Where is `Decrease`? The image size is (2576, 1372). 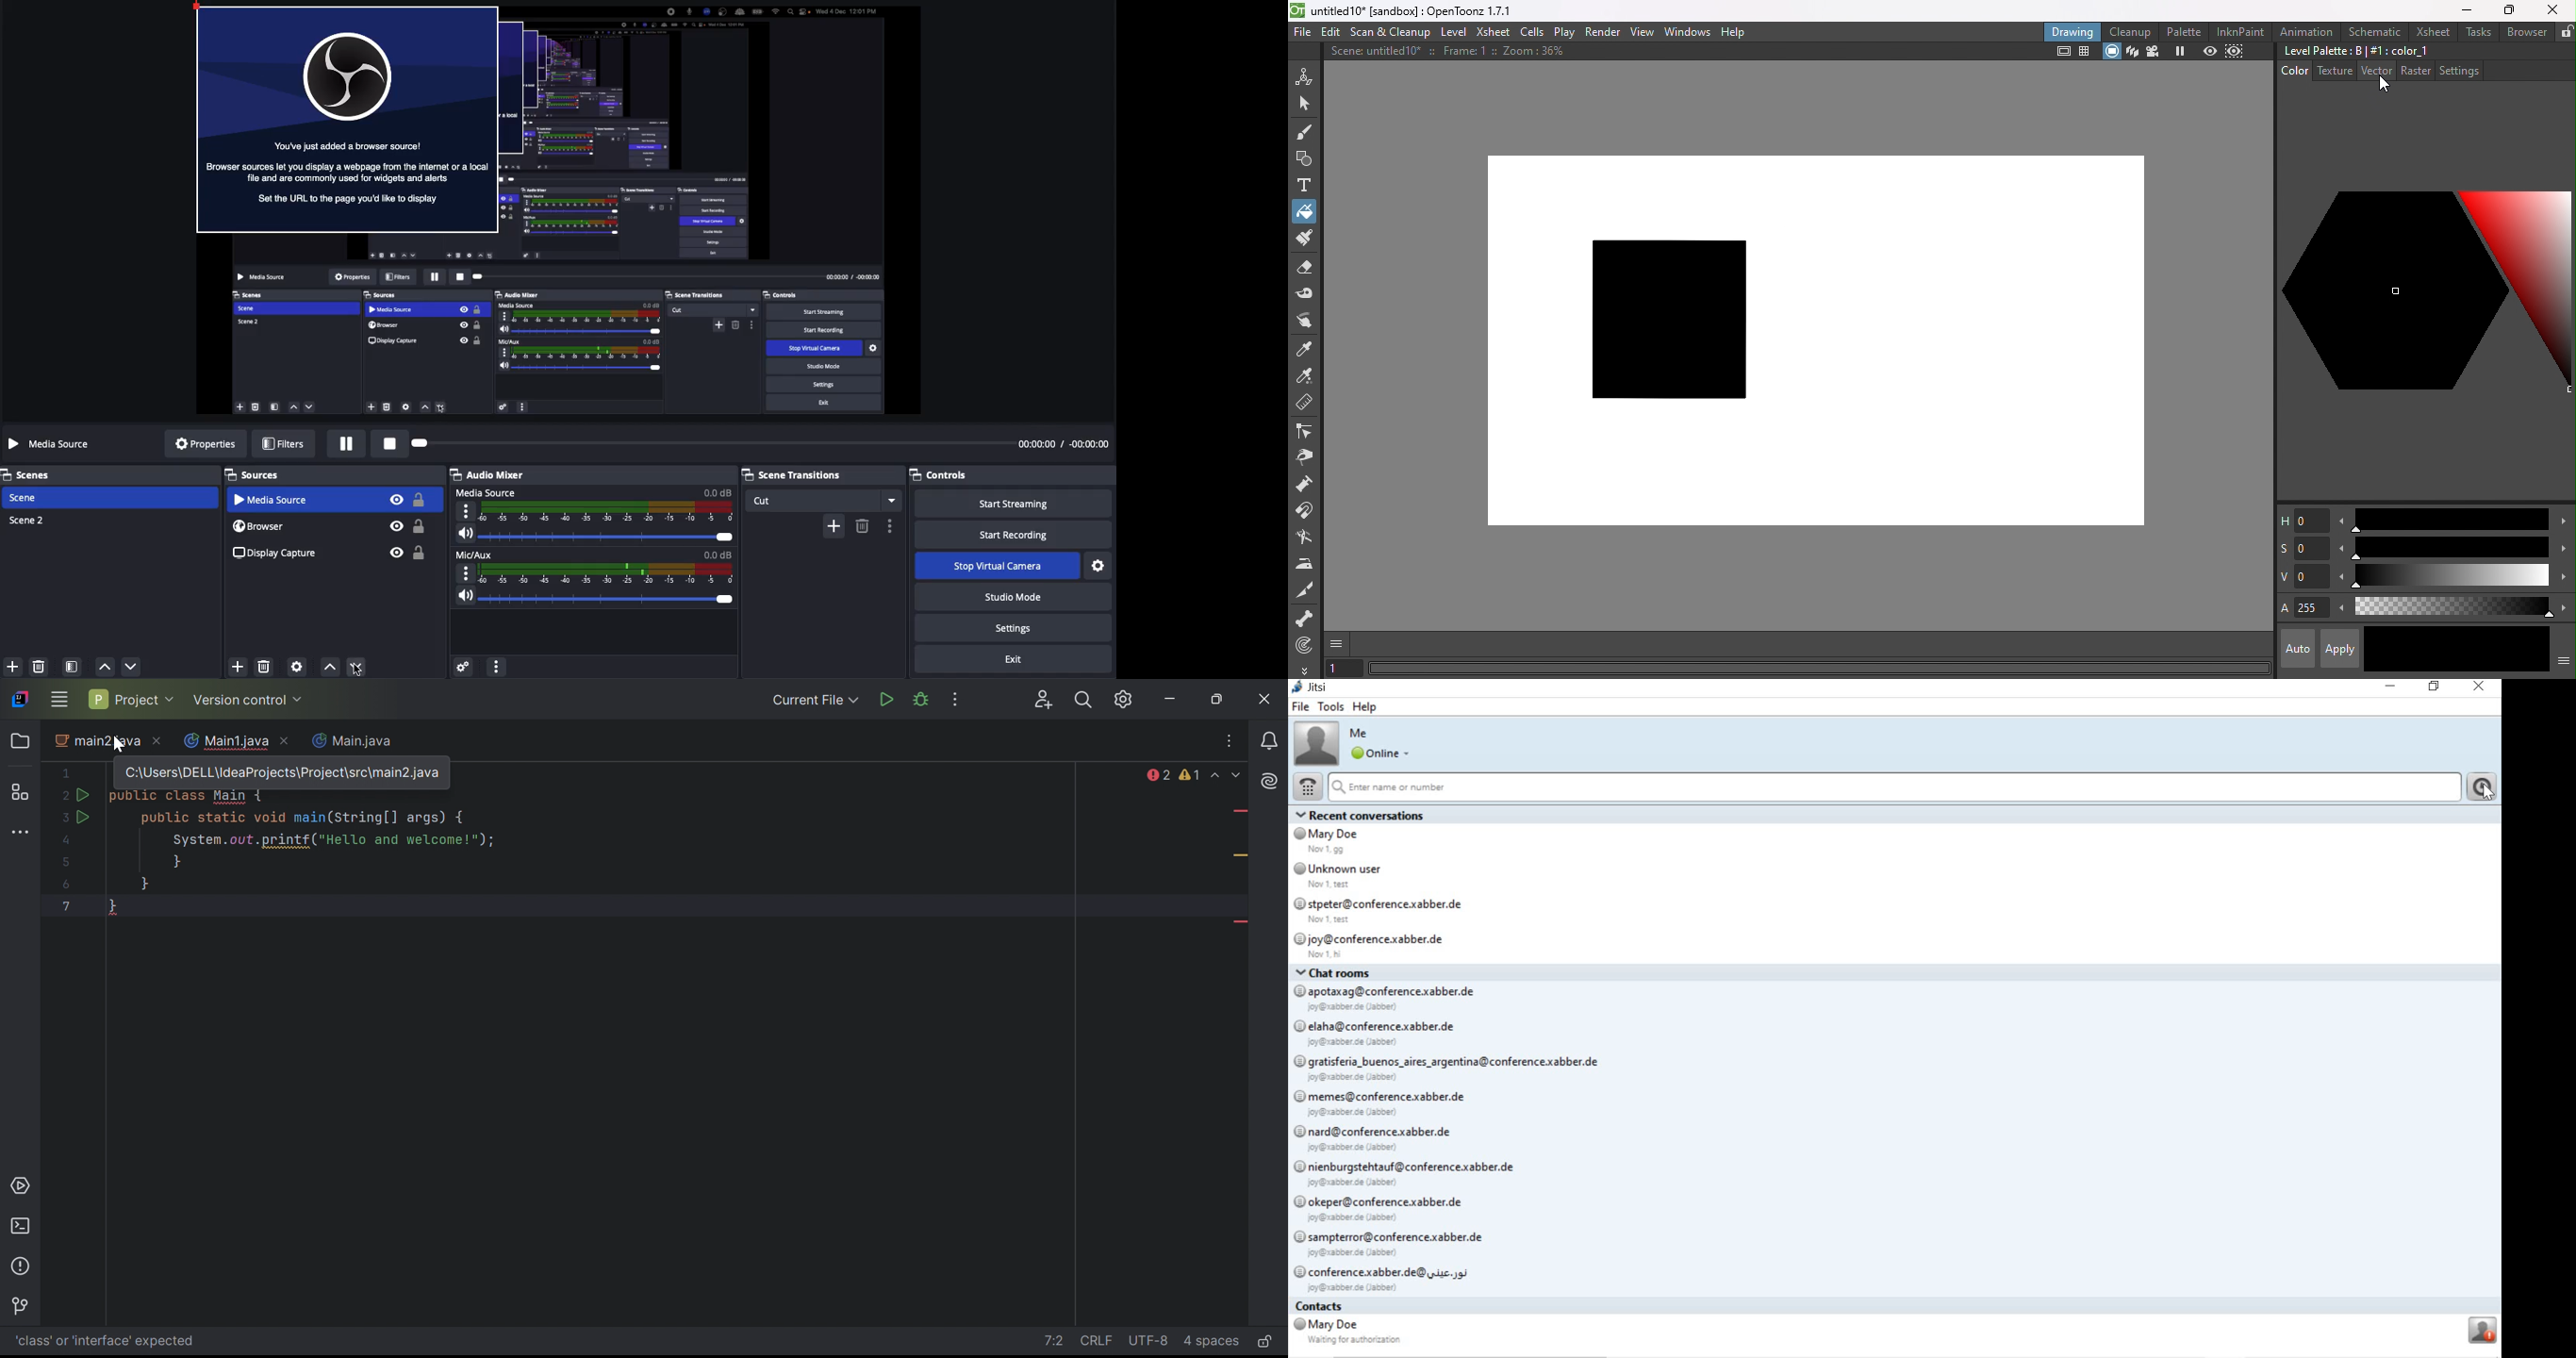
Decrease is located at coordinates (2341, 521).